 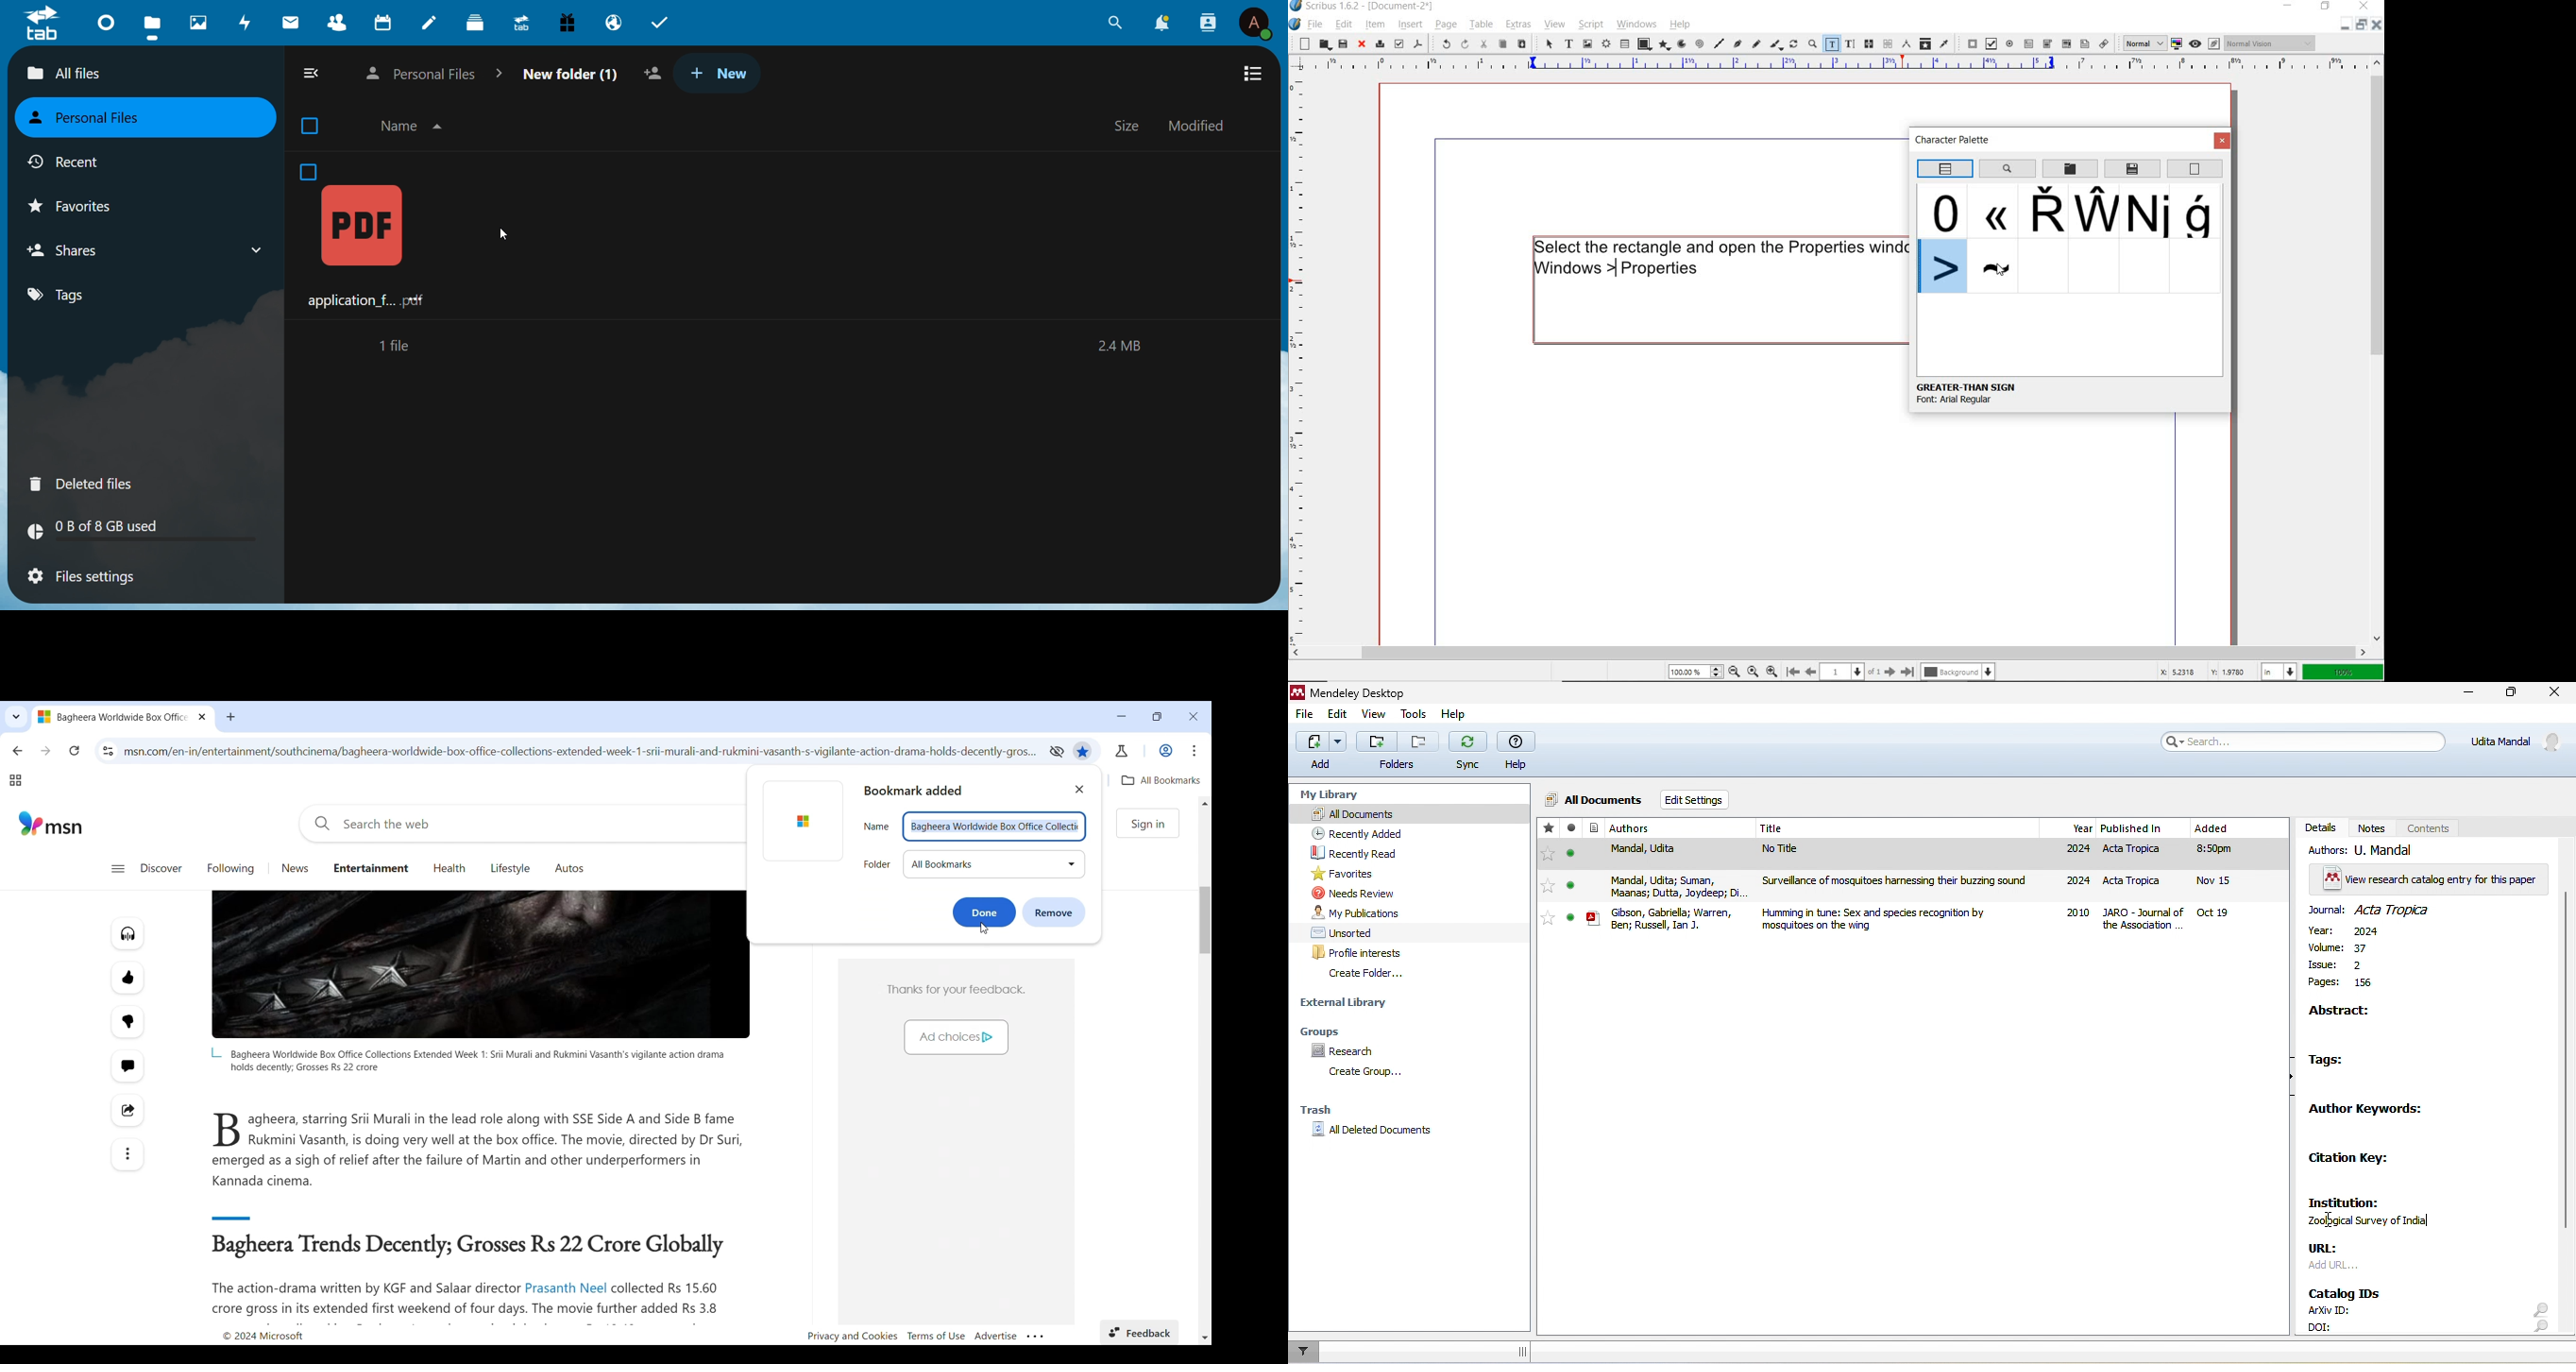 I want to click on shares, so click(x=76, y=251).